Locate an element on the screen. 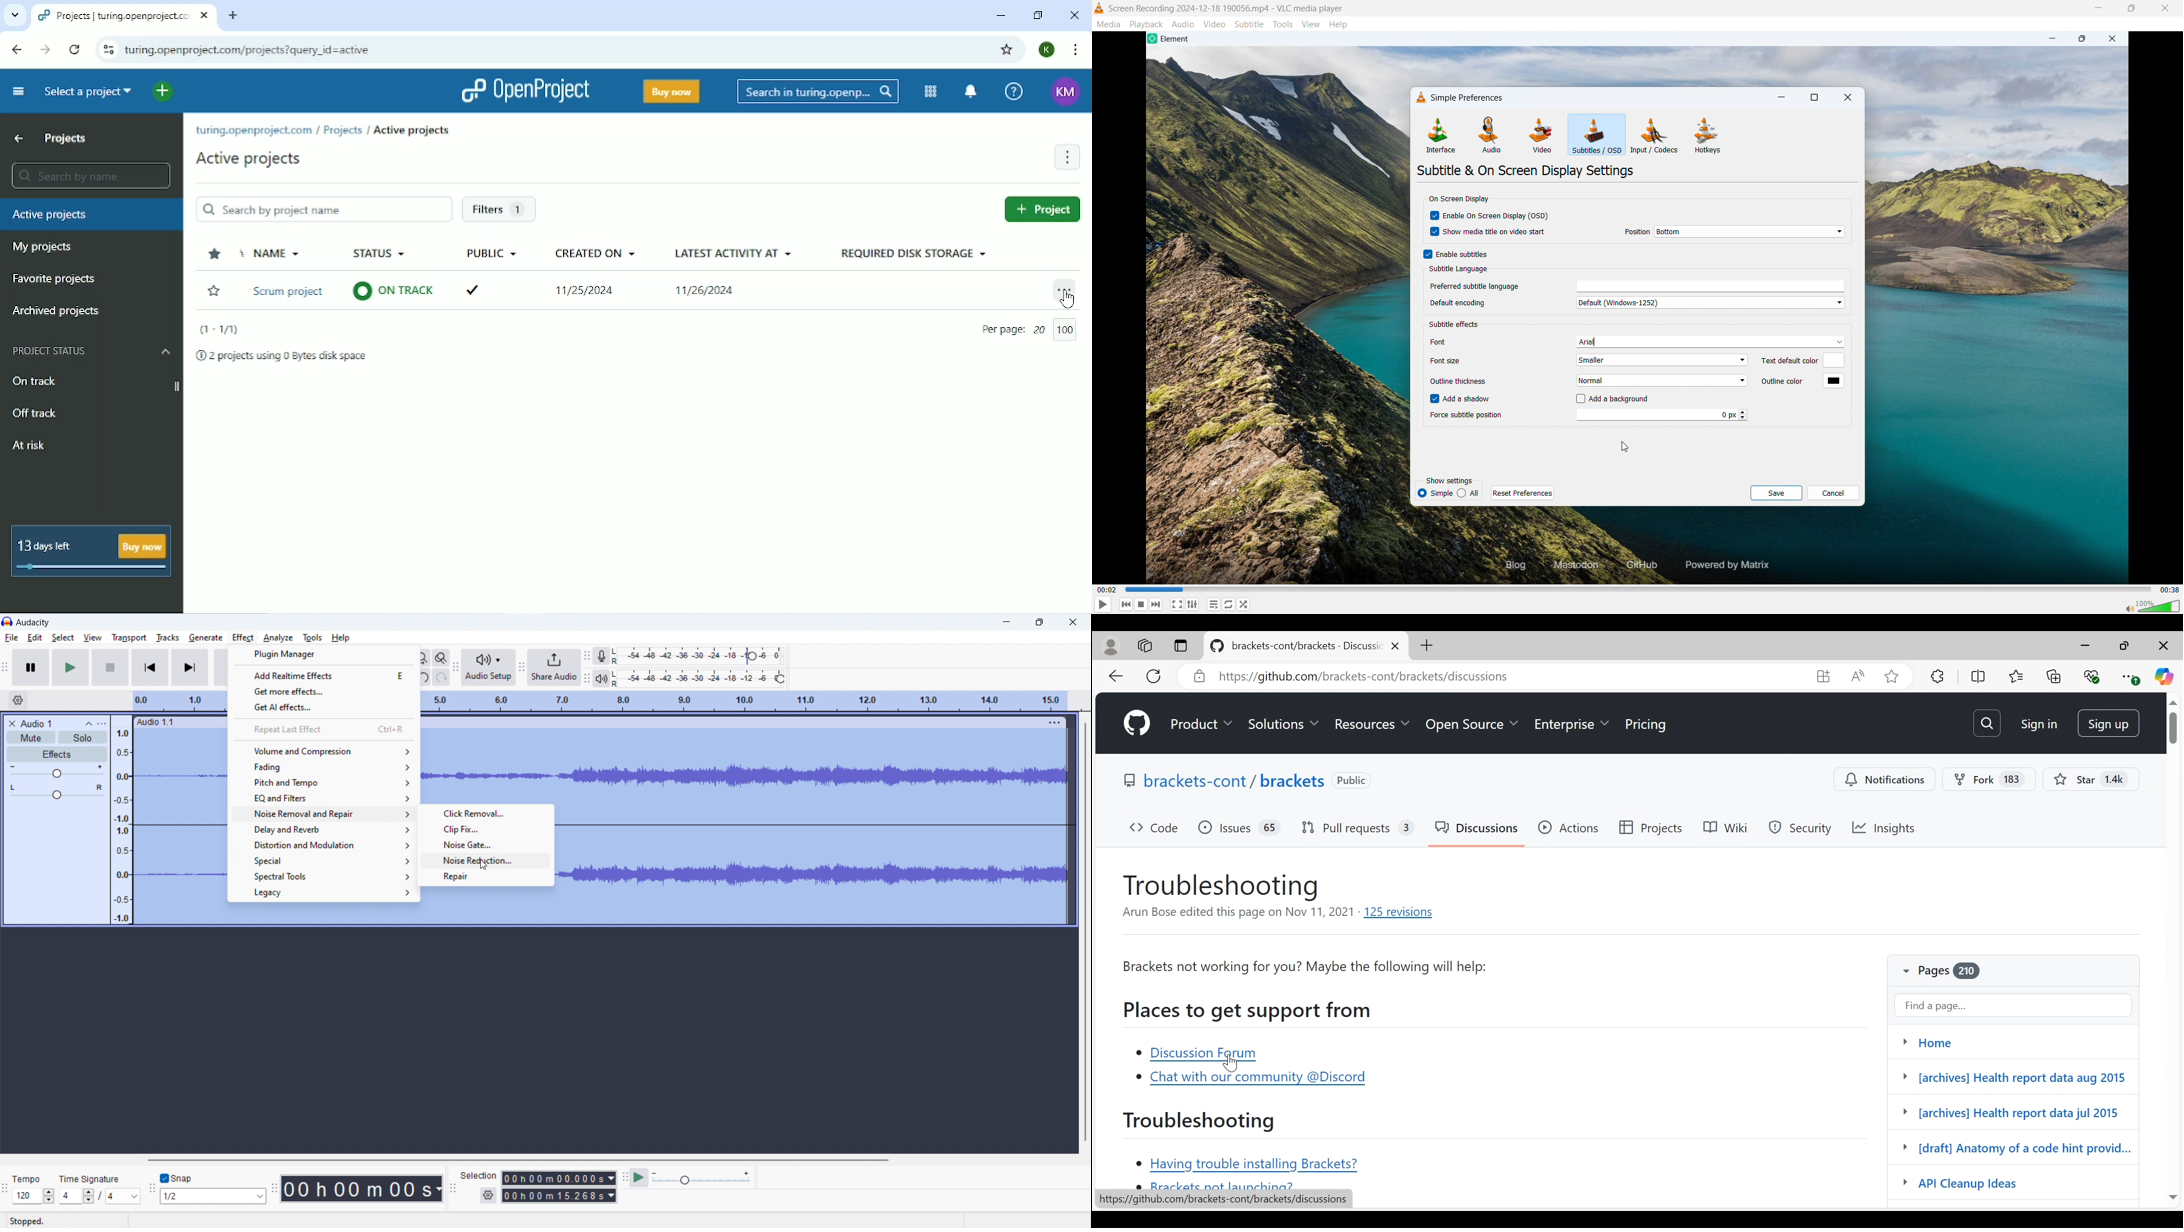  file is located at coordinates (11, 637).